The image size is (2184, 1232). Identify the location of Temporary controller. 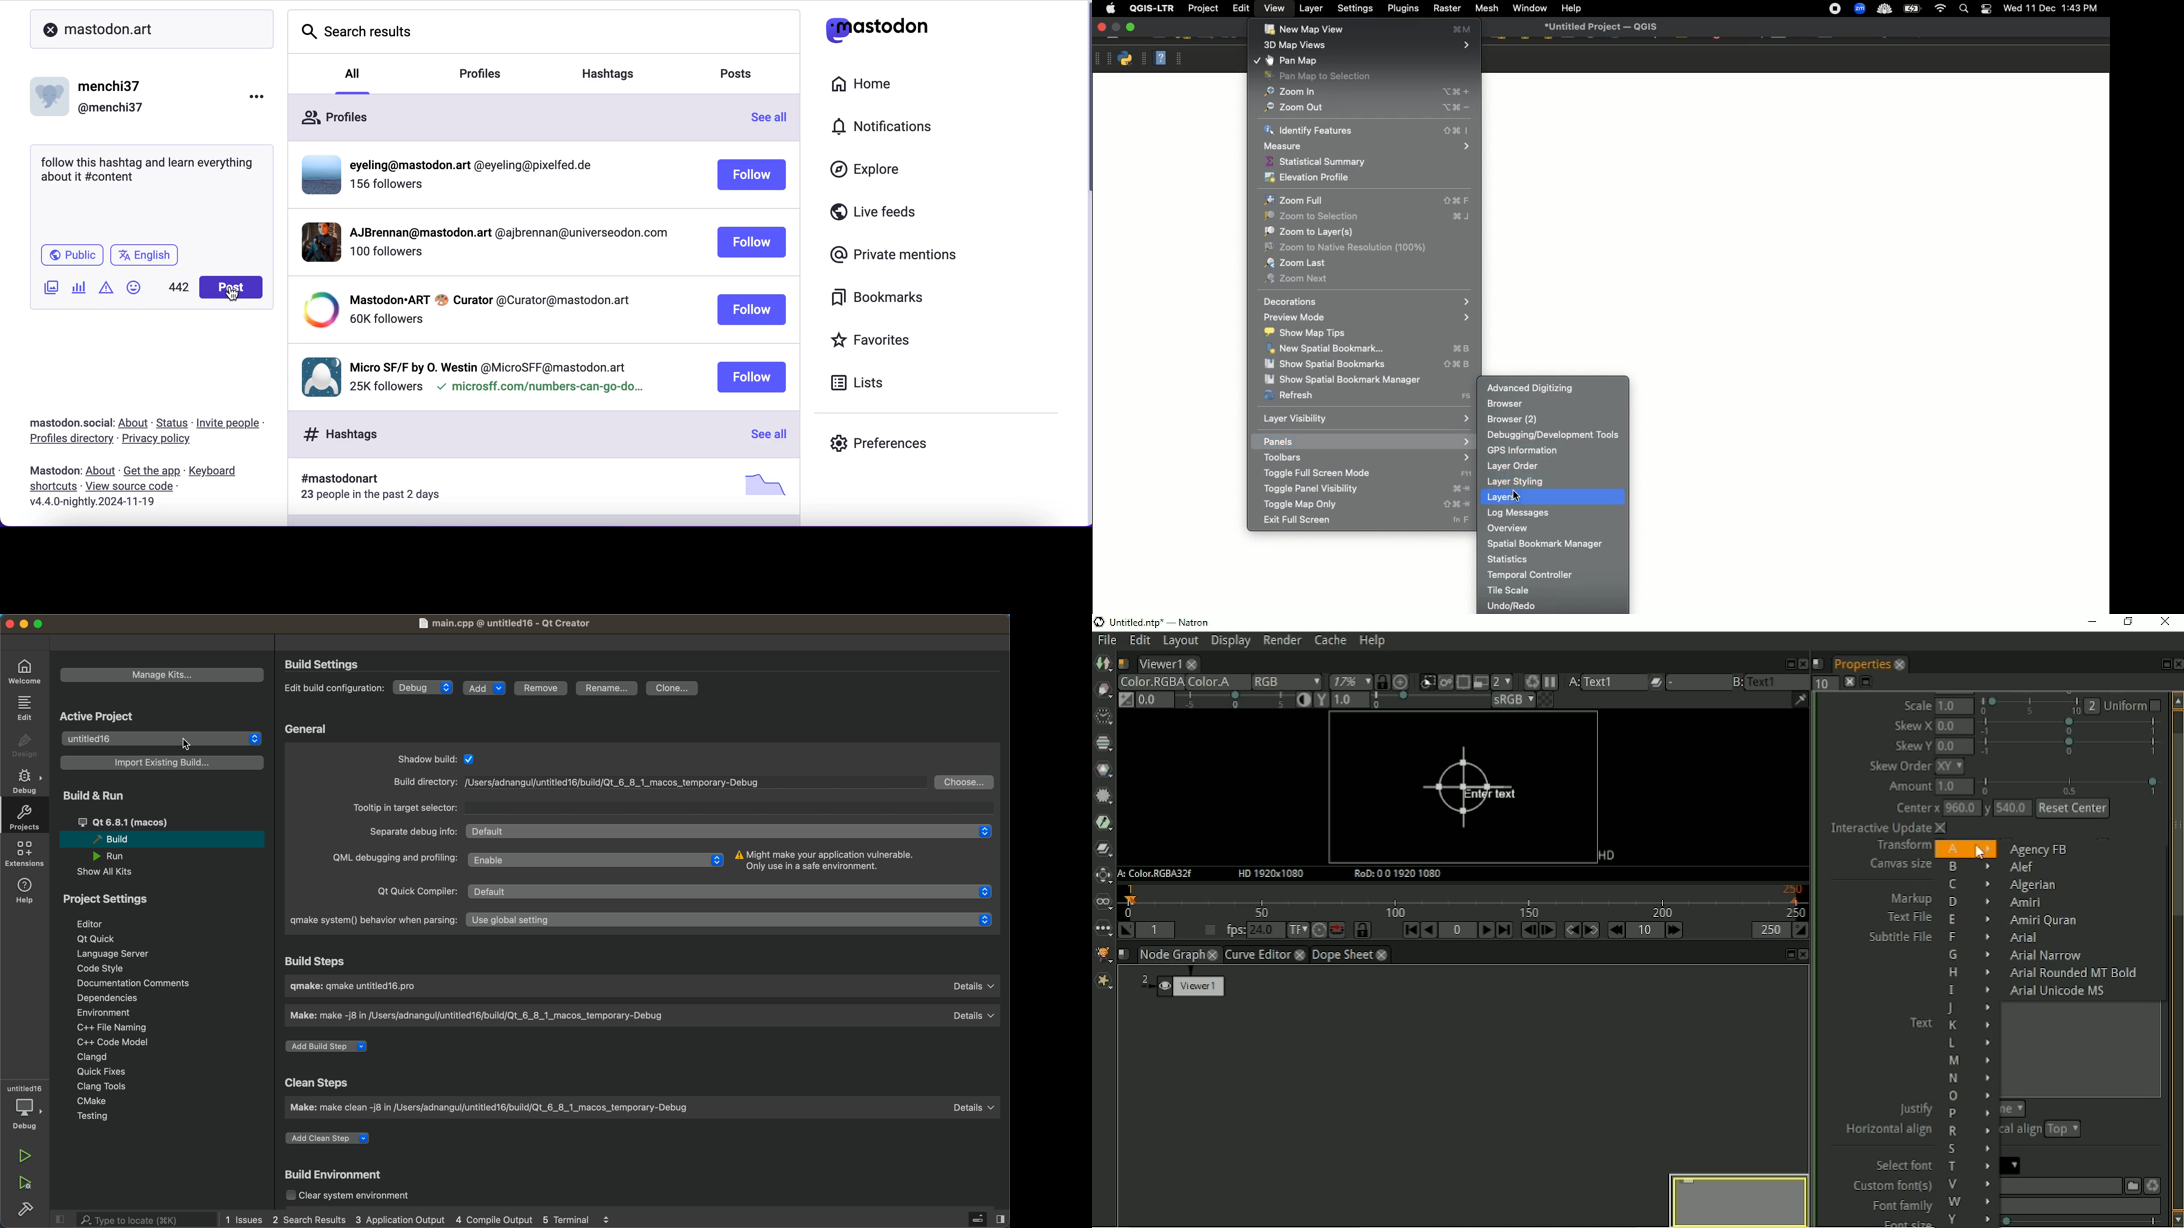
(1557, 574).